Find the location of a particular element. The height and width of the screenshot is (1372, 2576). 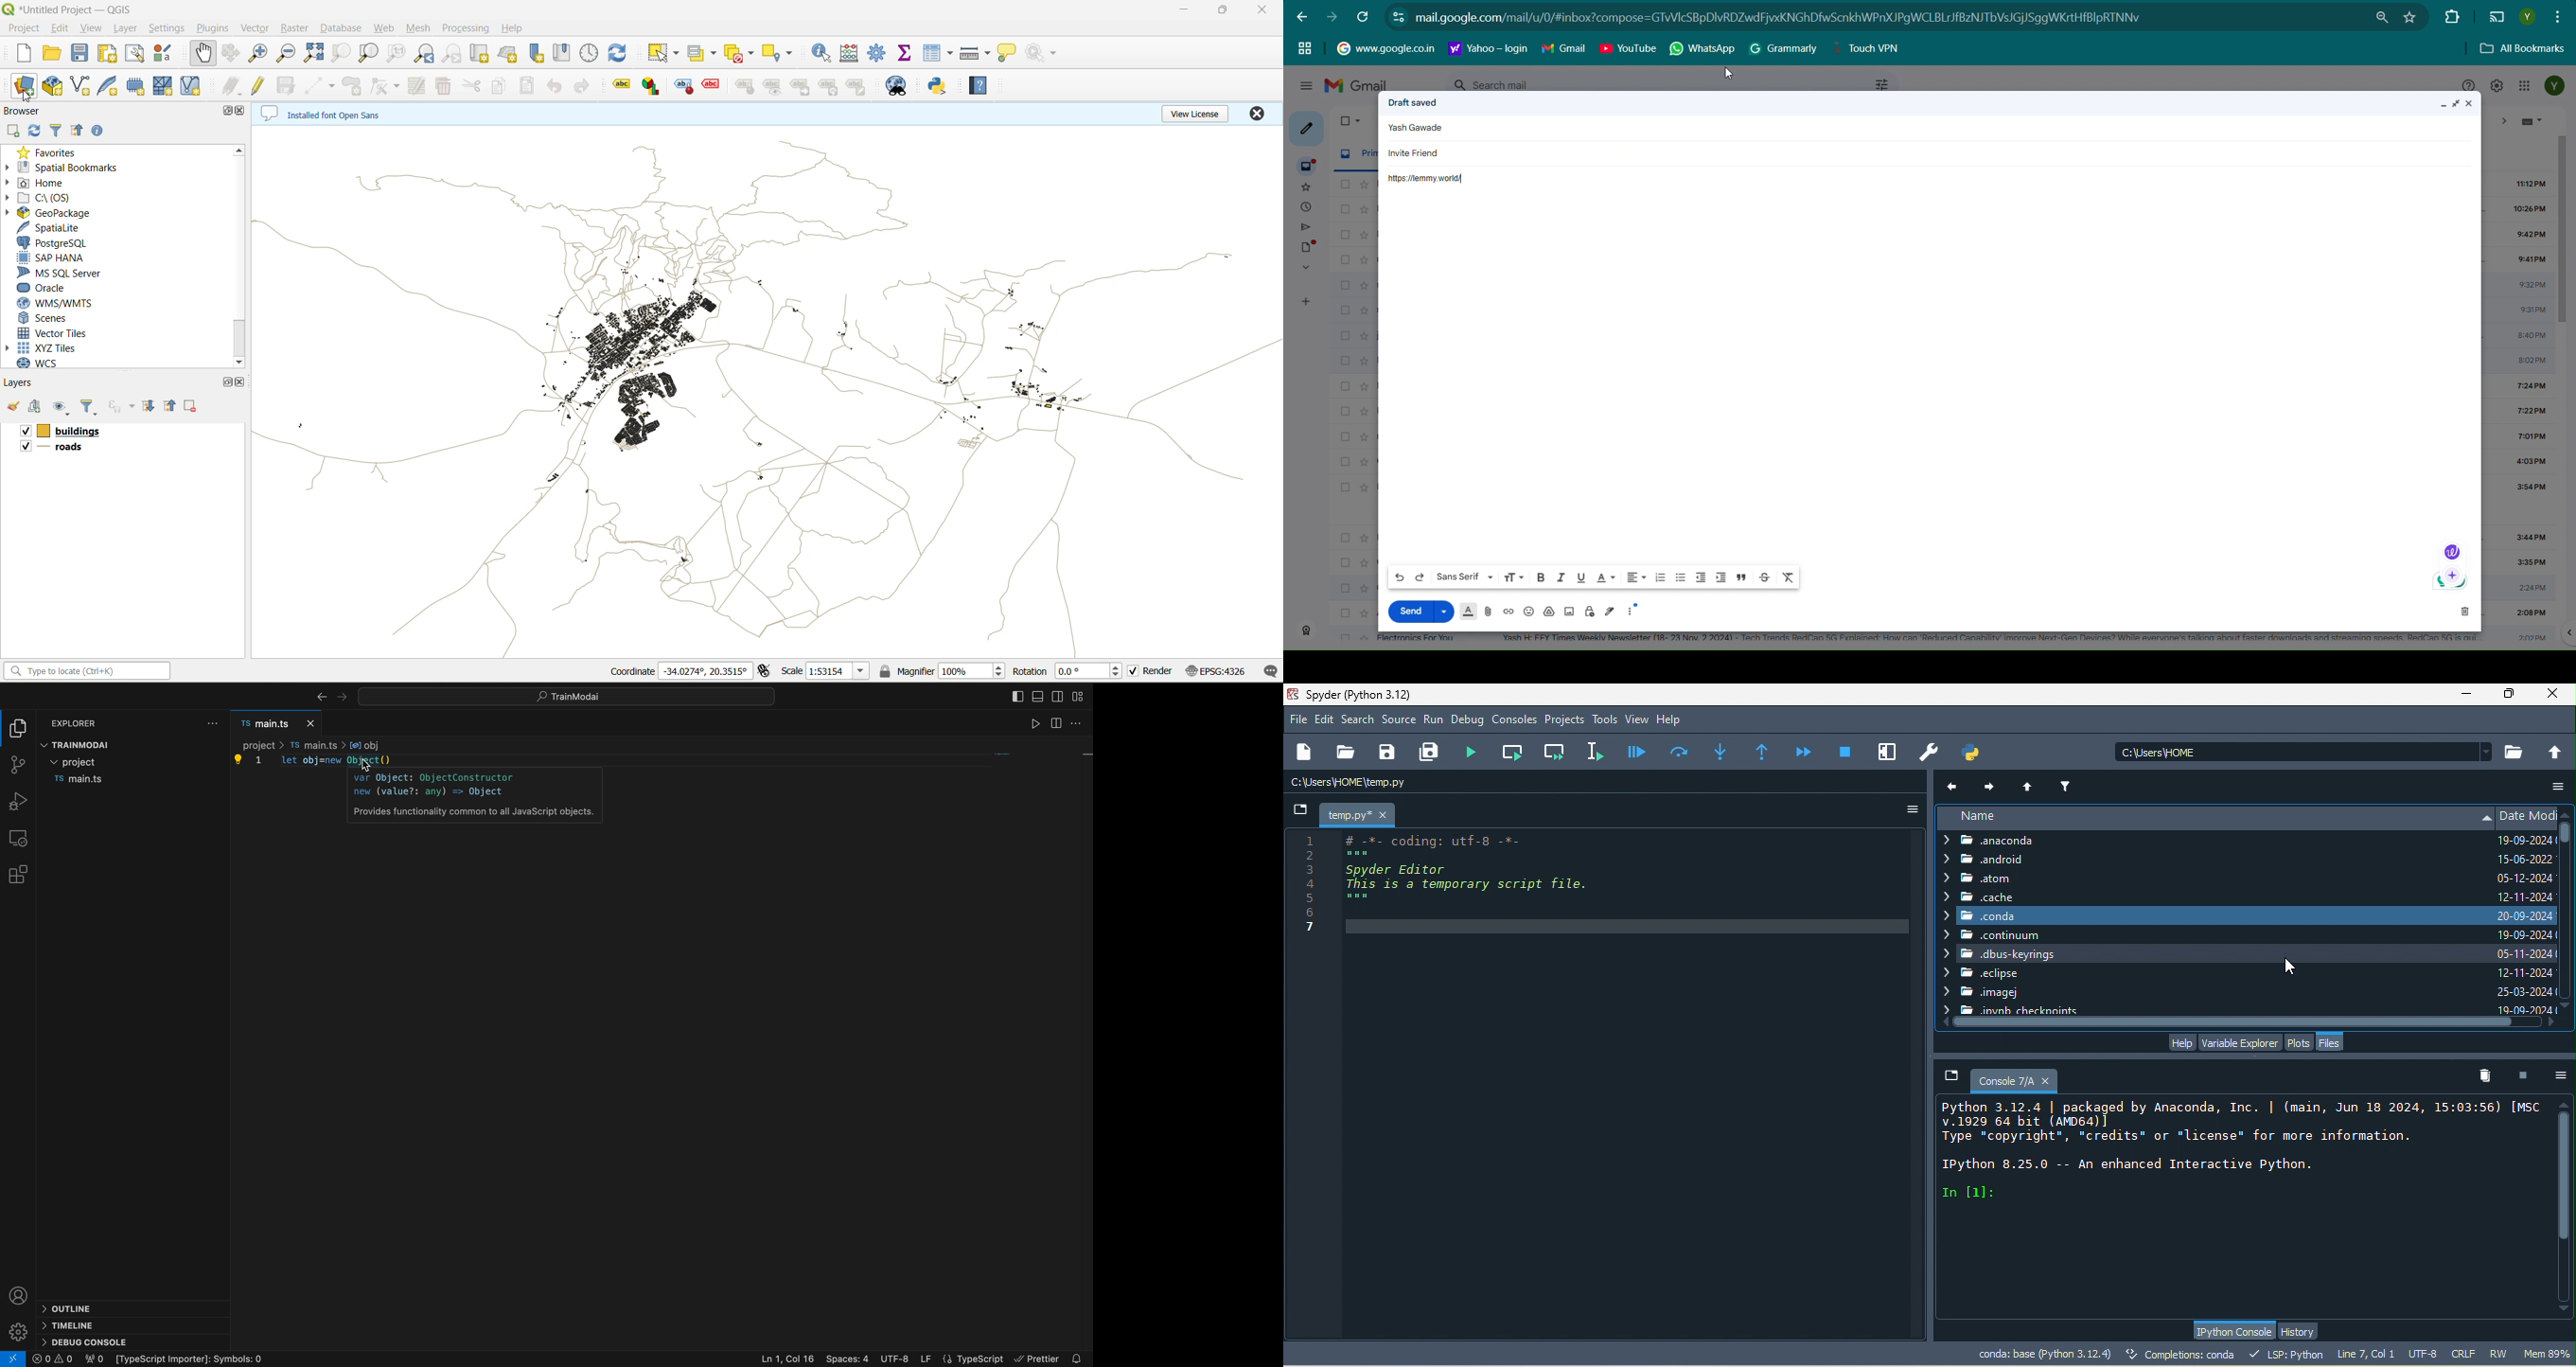

Underline is located at coordinates (1580, 577).